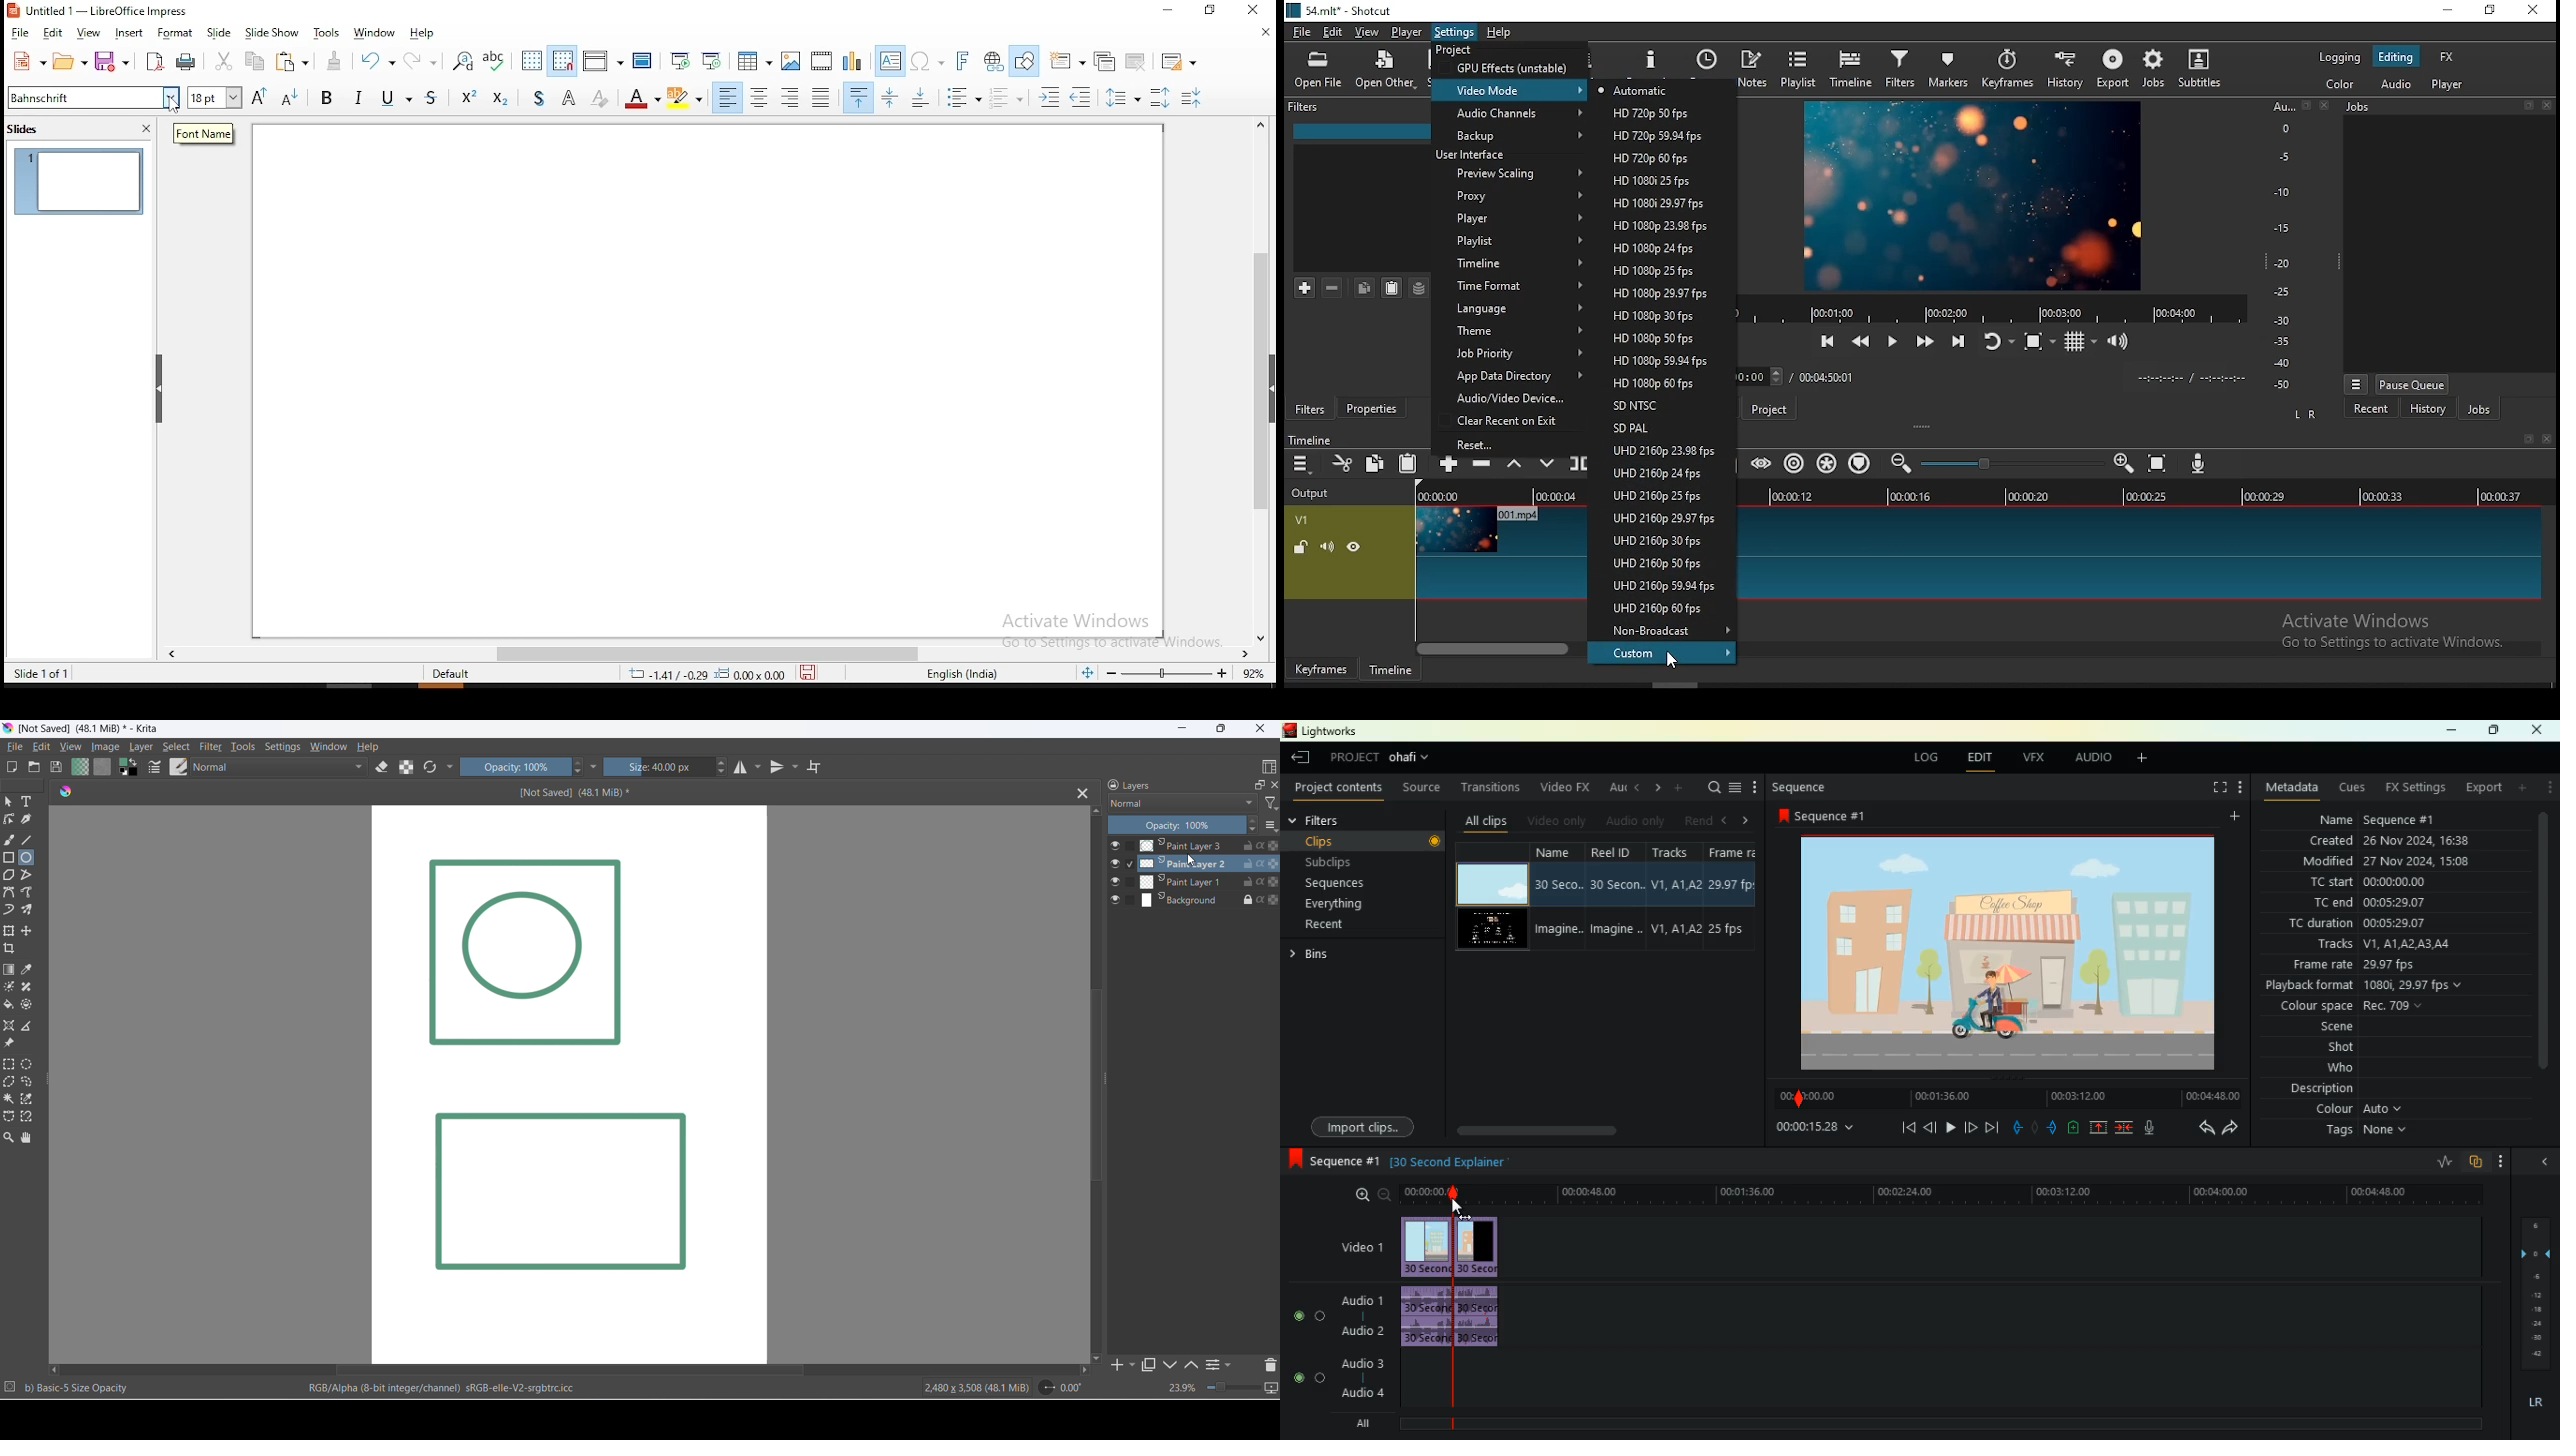 Image resolution: width=2576 pixels, height=1456 pixels. I want to click on back, so click(1928, 1129).